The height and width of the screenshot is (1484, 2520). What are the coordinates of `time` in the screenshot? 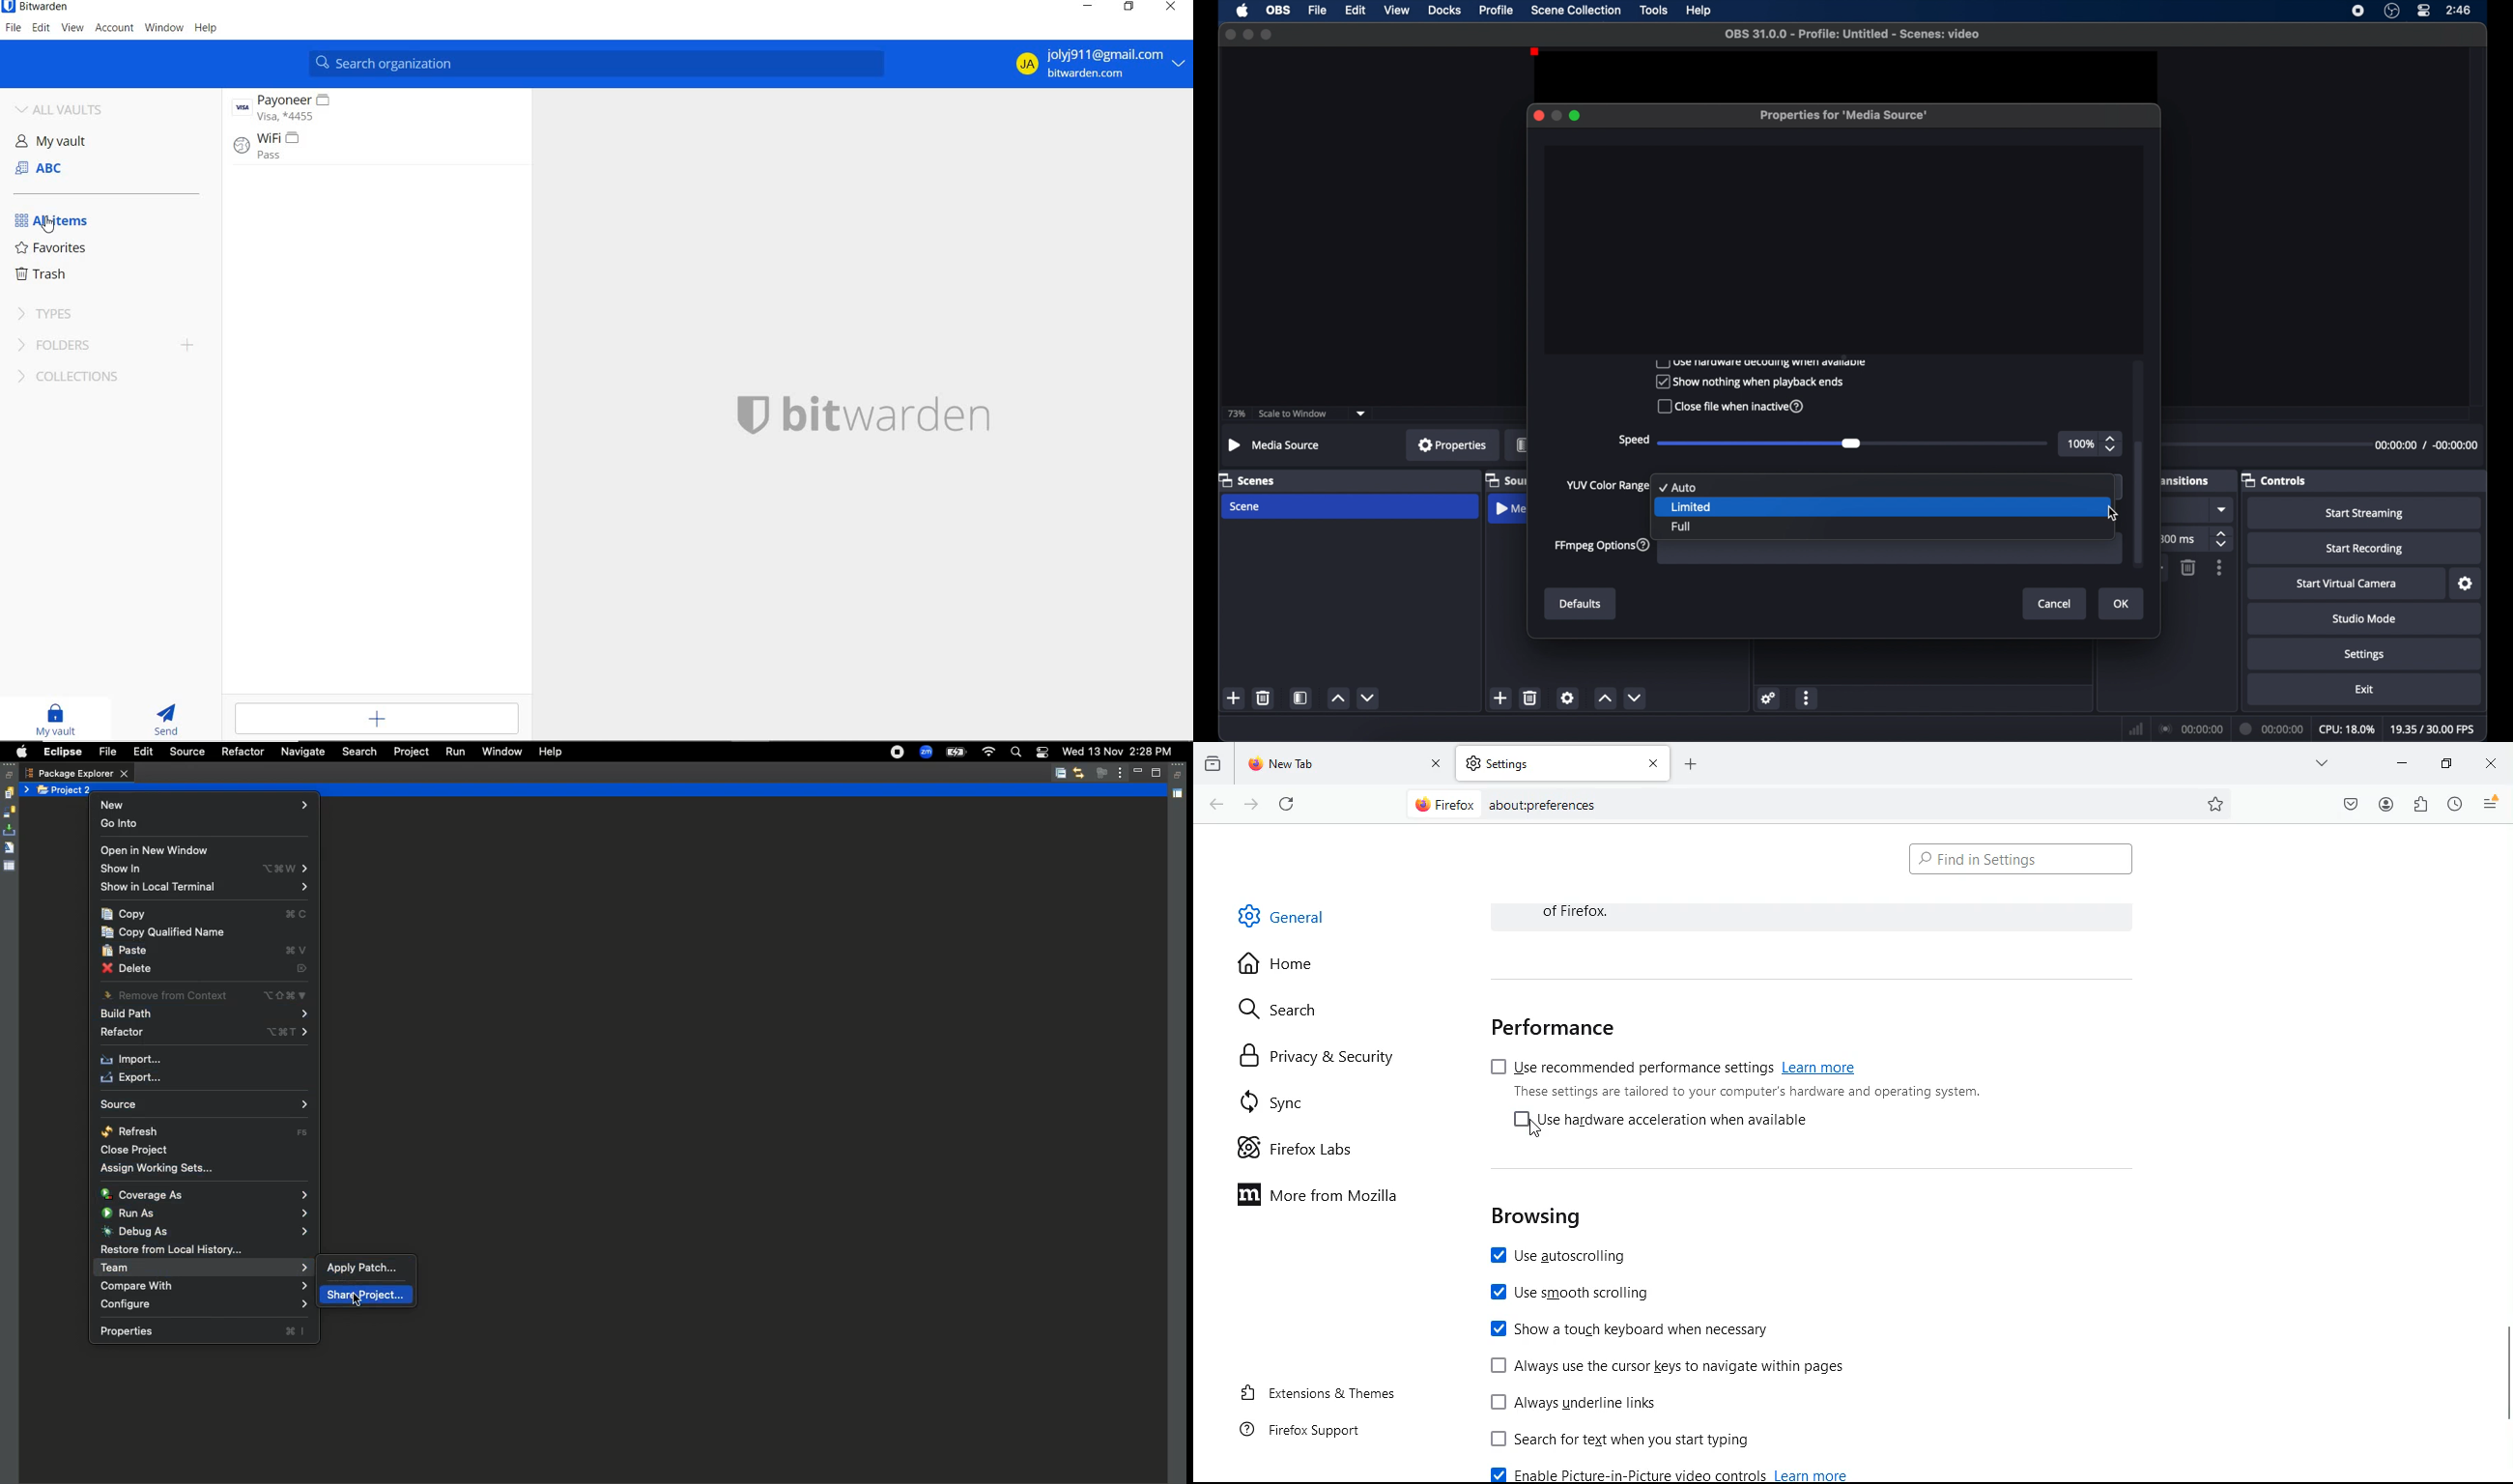 It's located at (2459, 10).